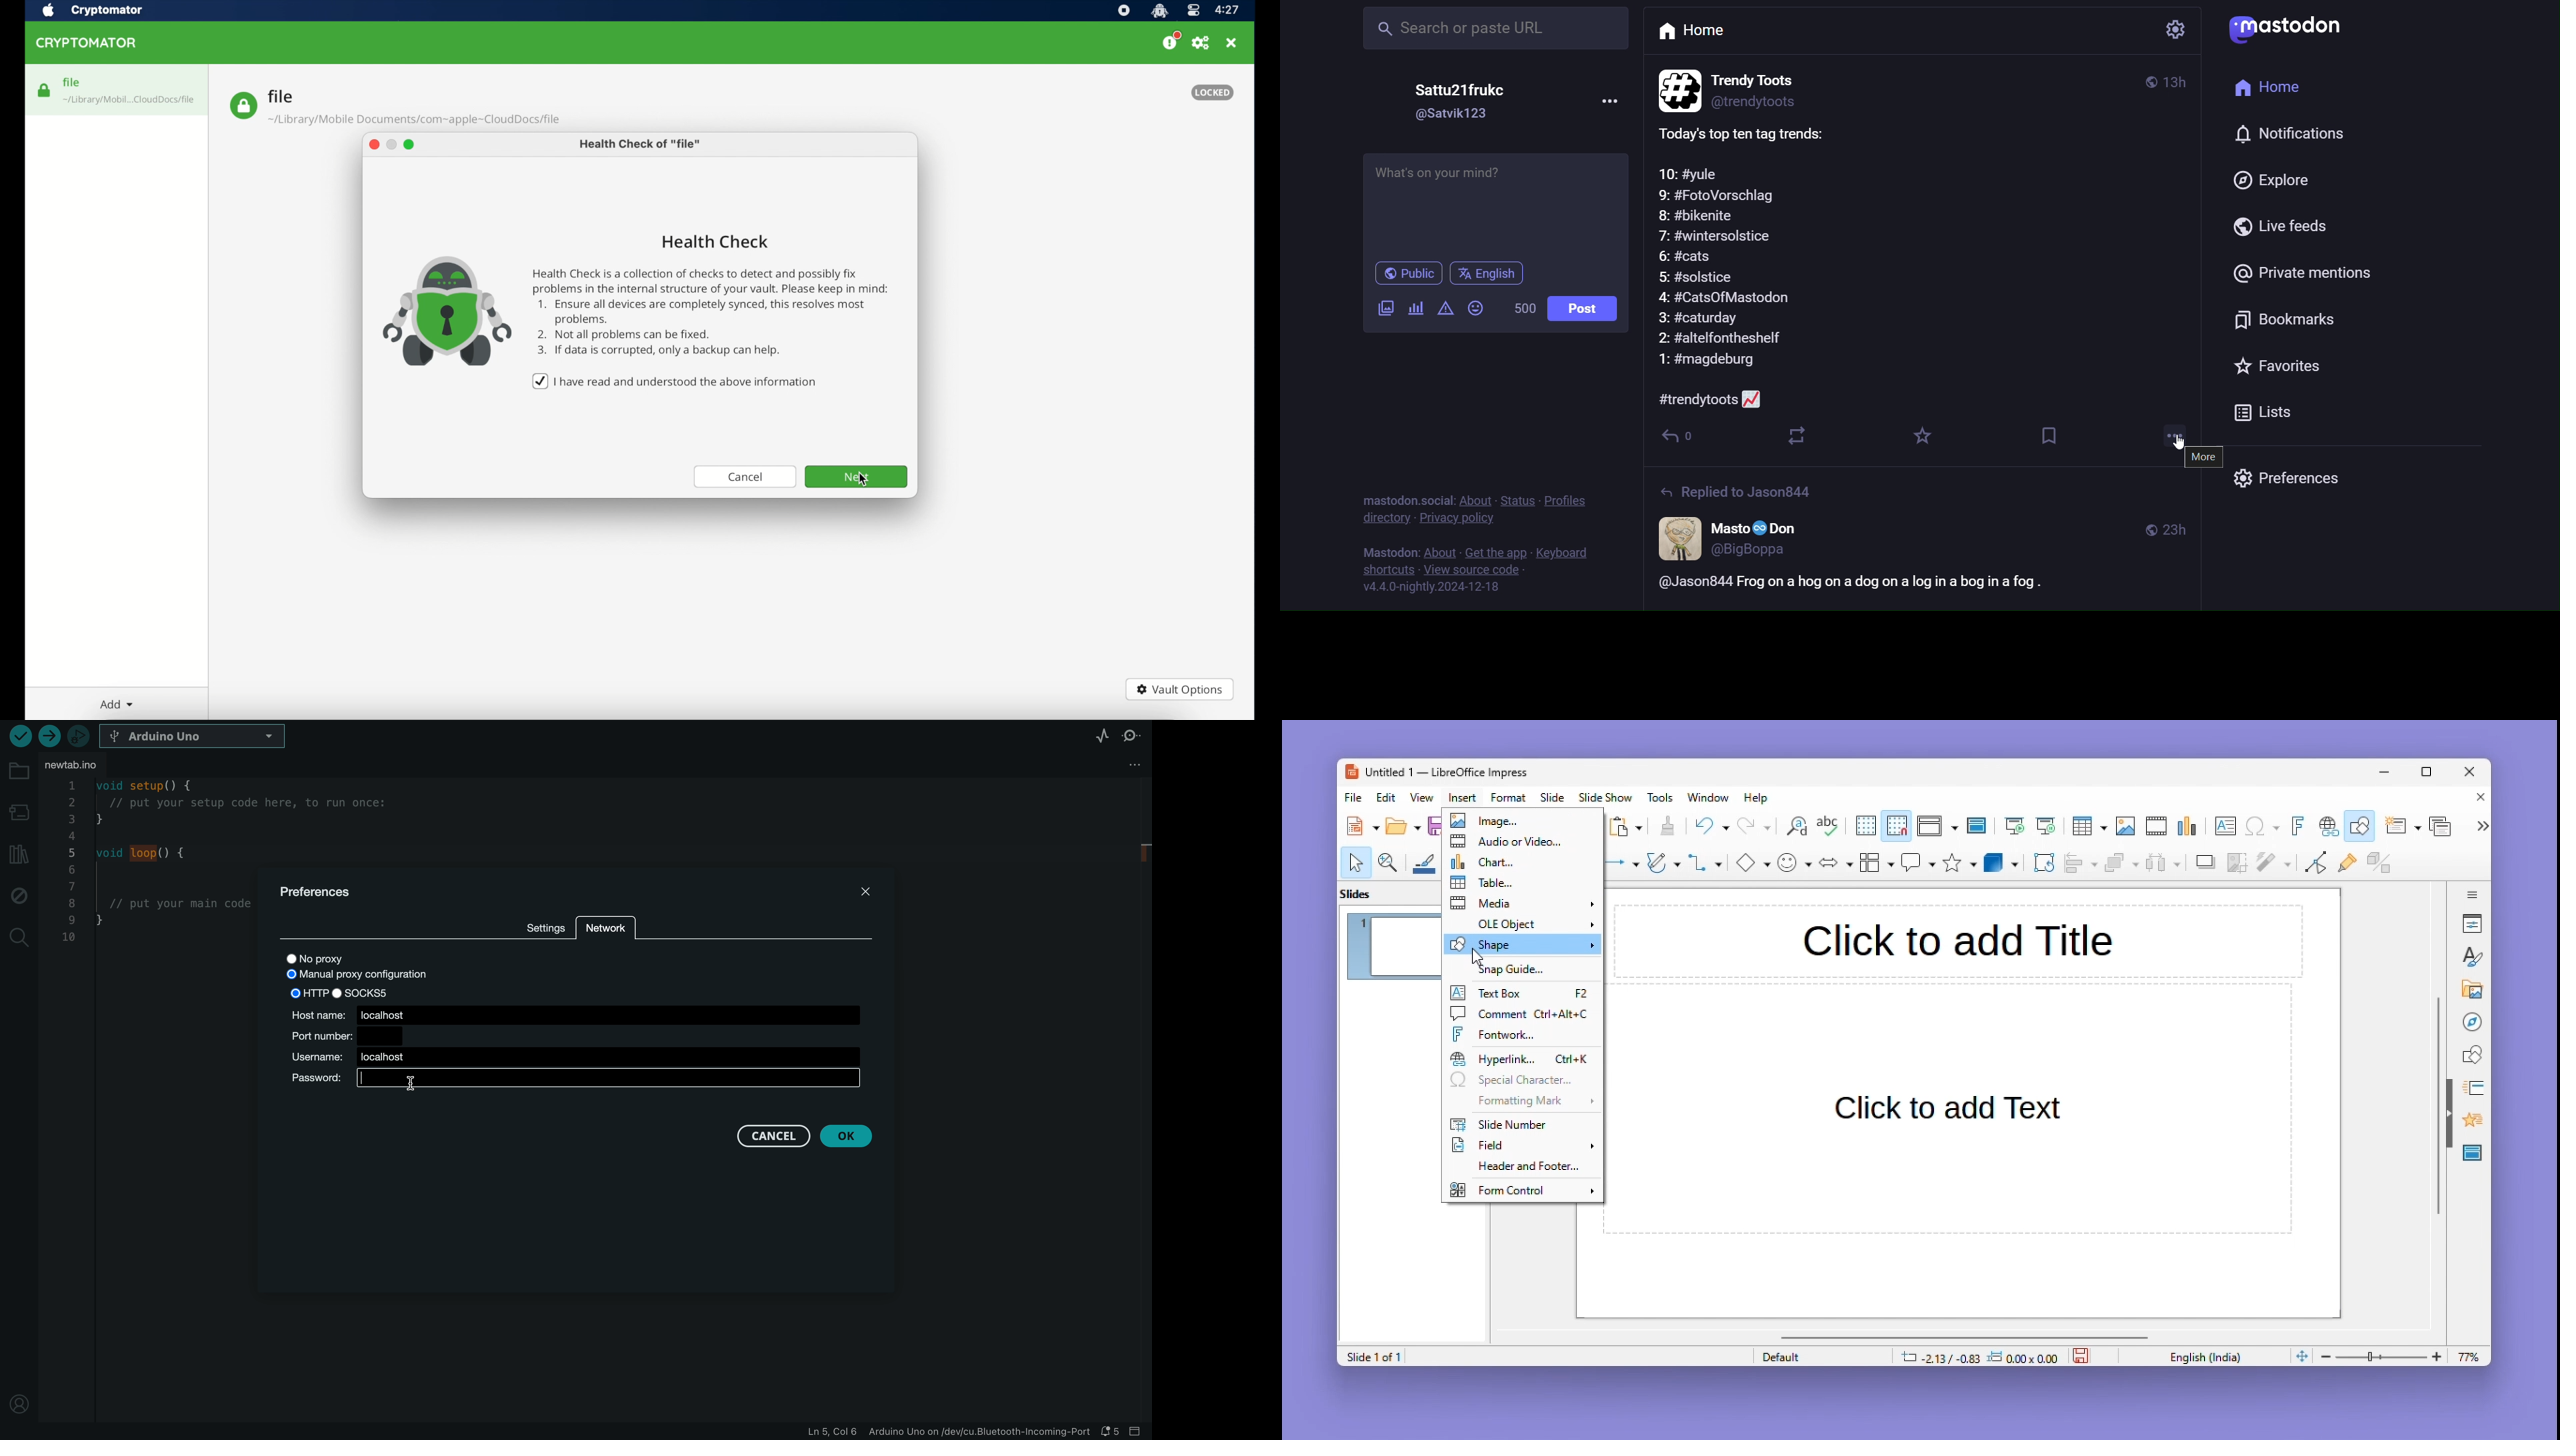  Describe the element at coordinates (2471, 773) in the screenshot. I see `Close` at that location.